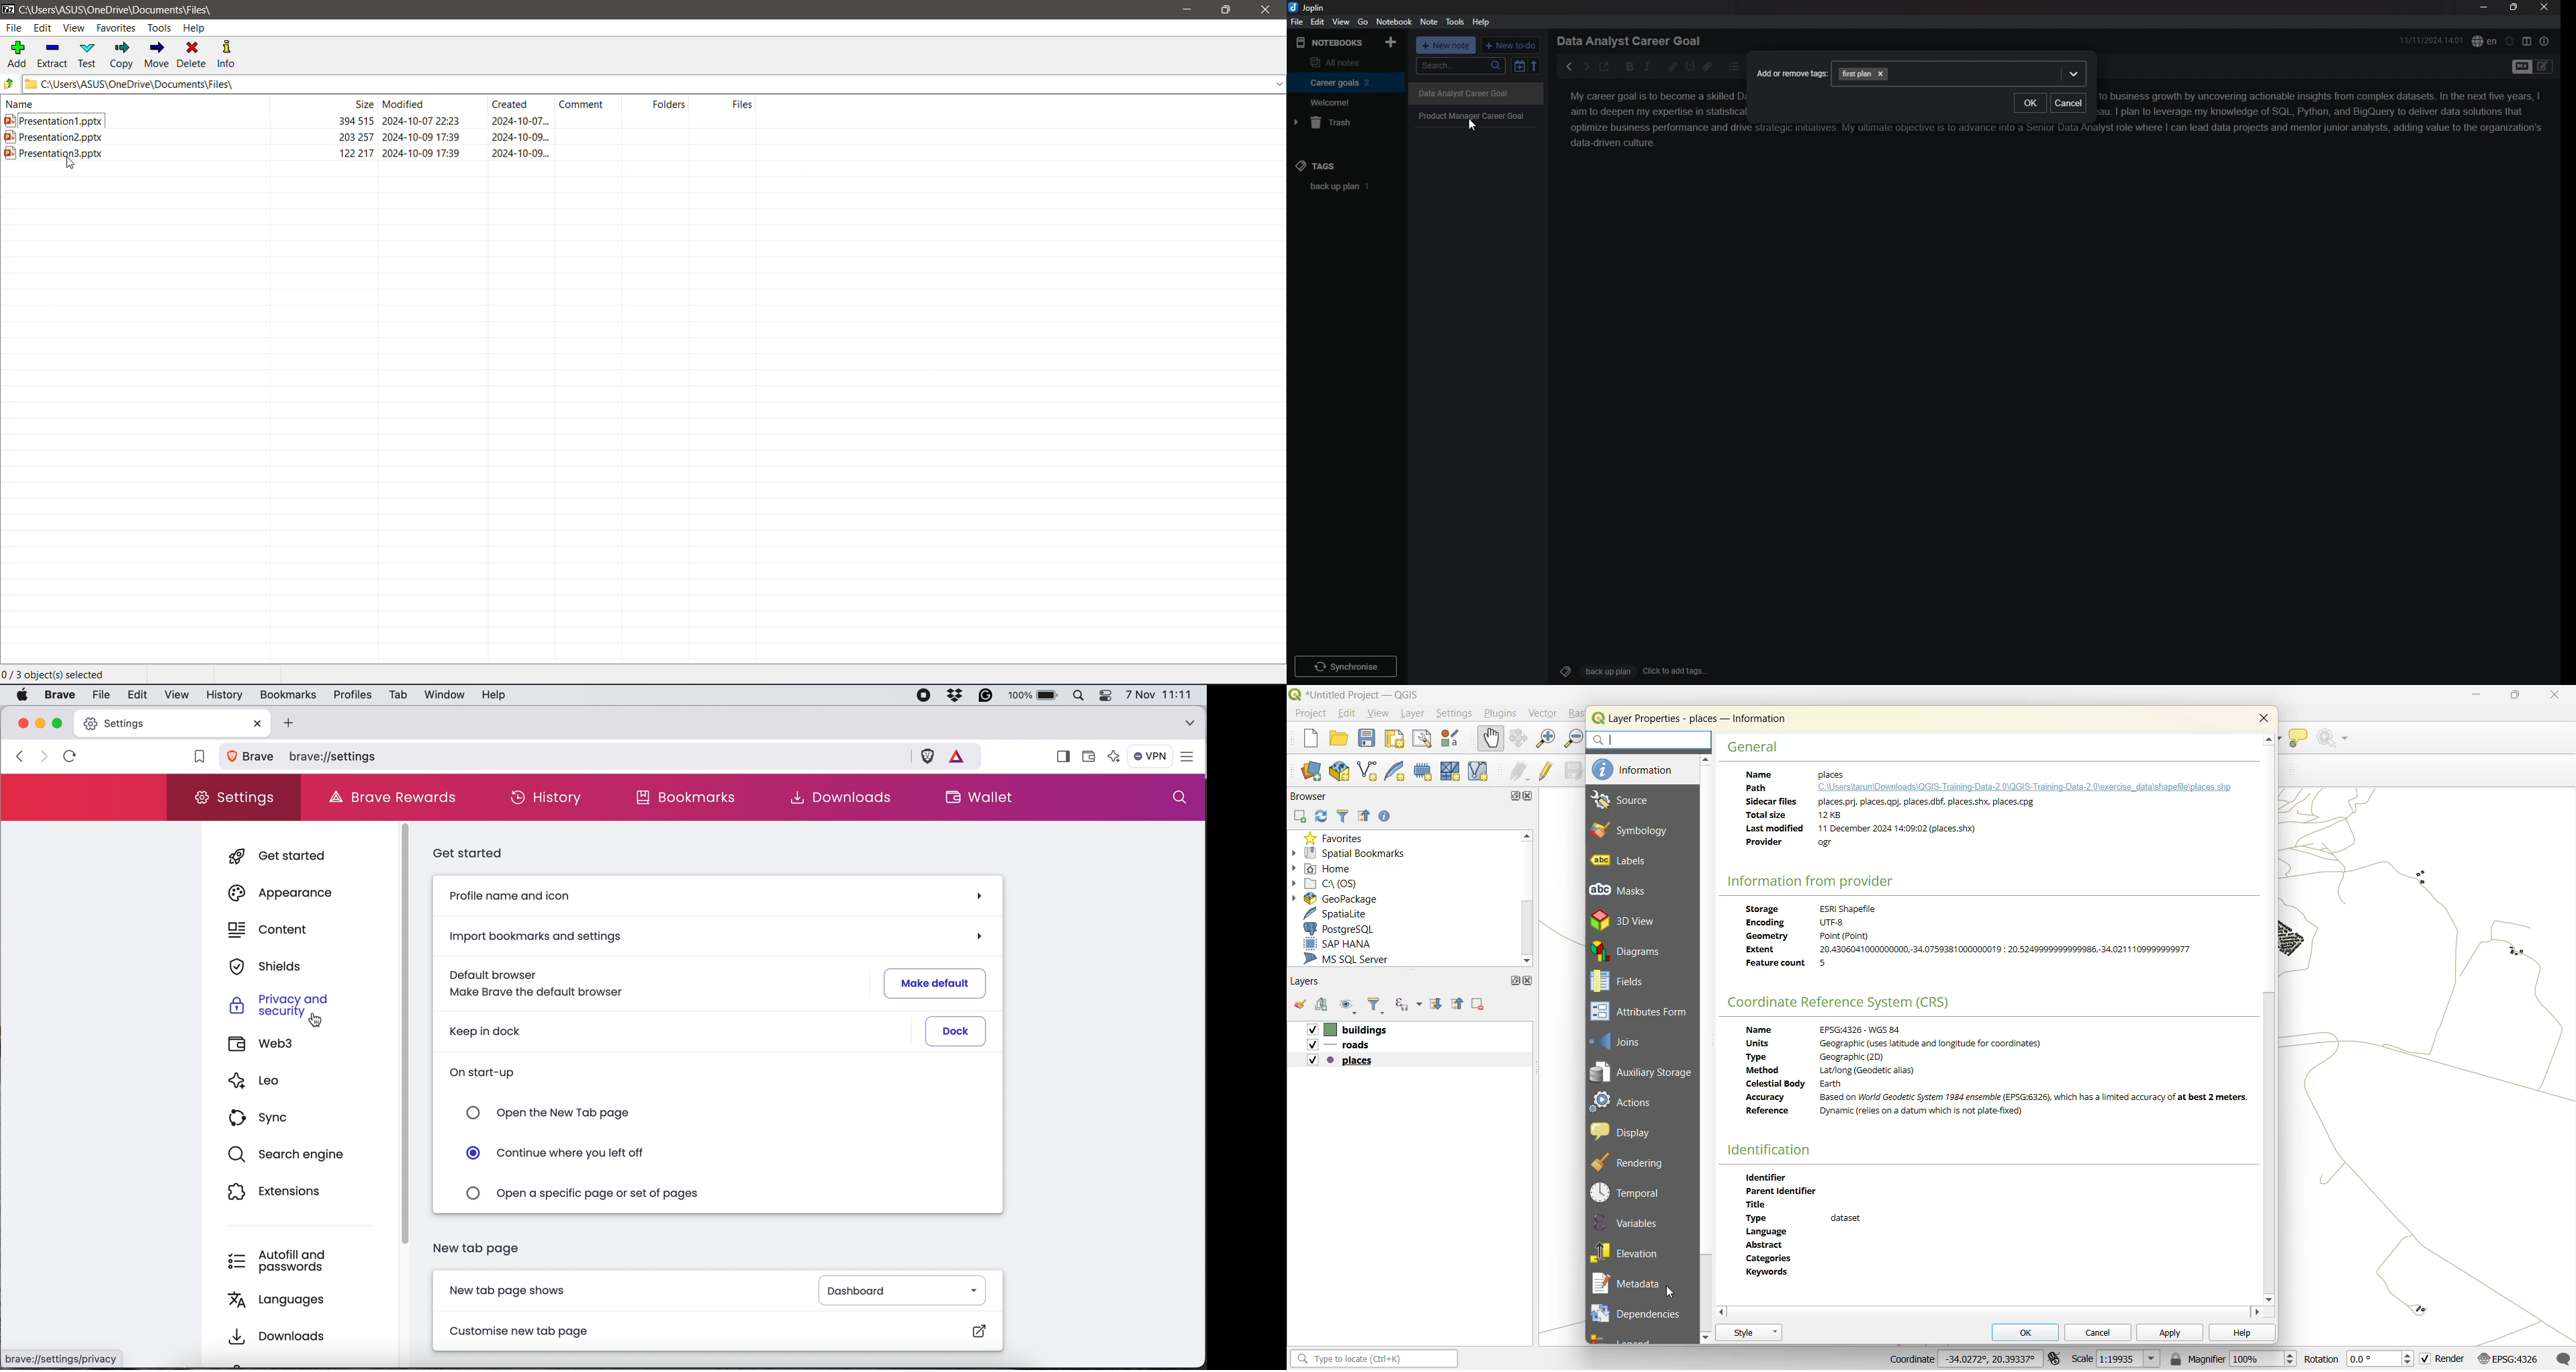  Describe the element at coordinates (1392, 42) in the screenshot. I see `add notebook` at that location.